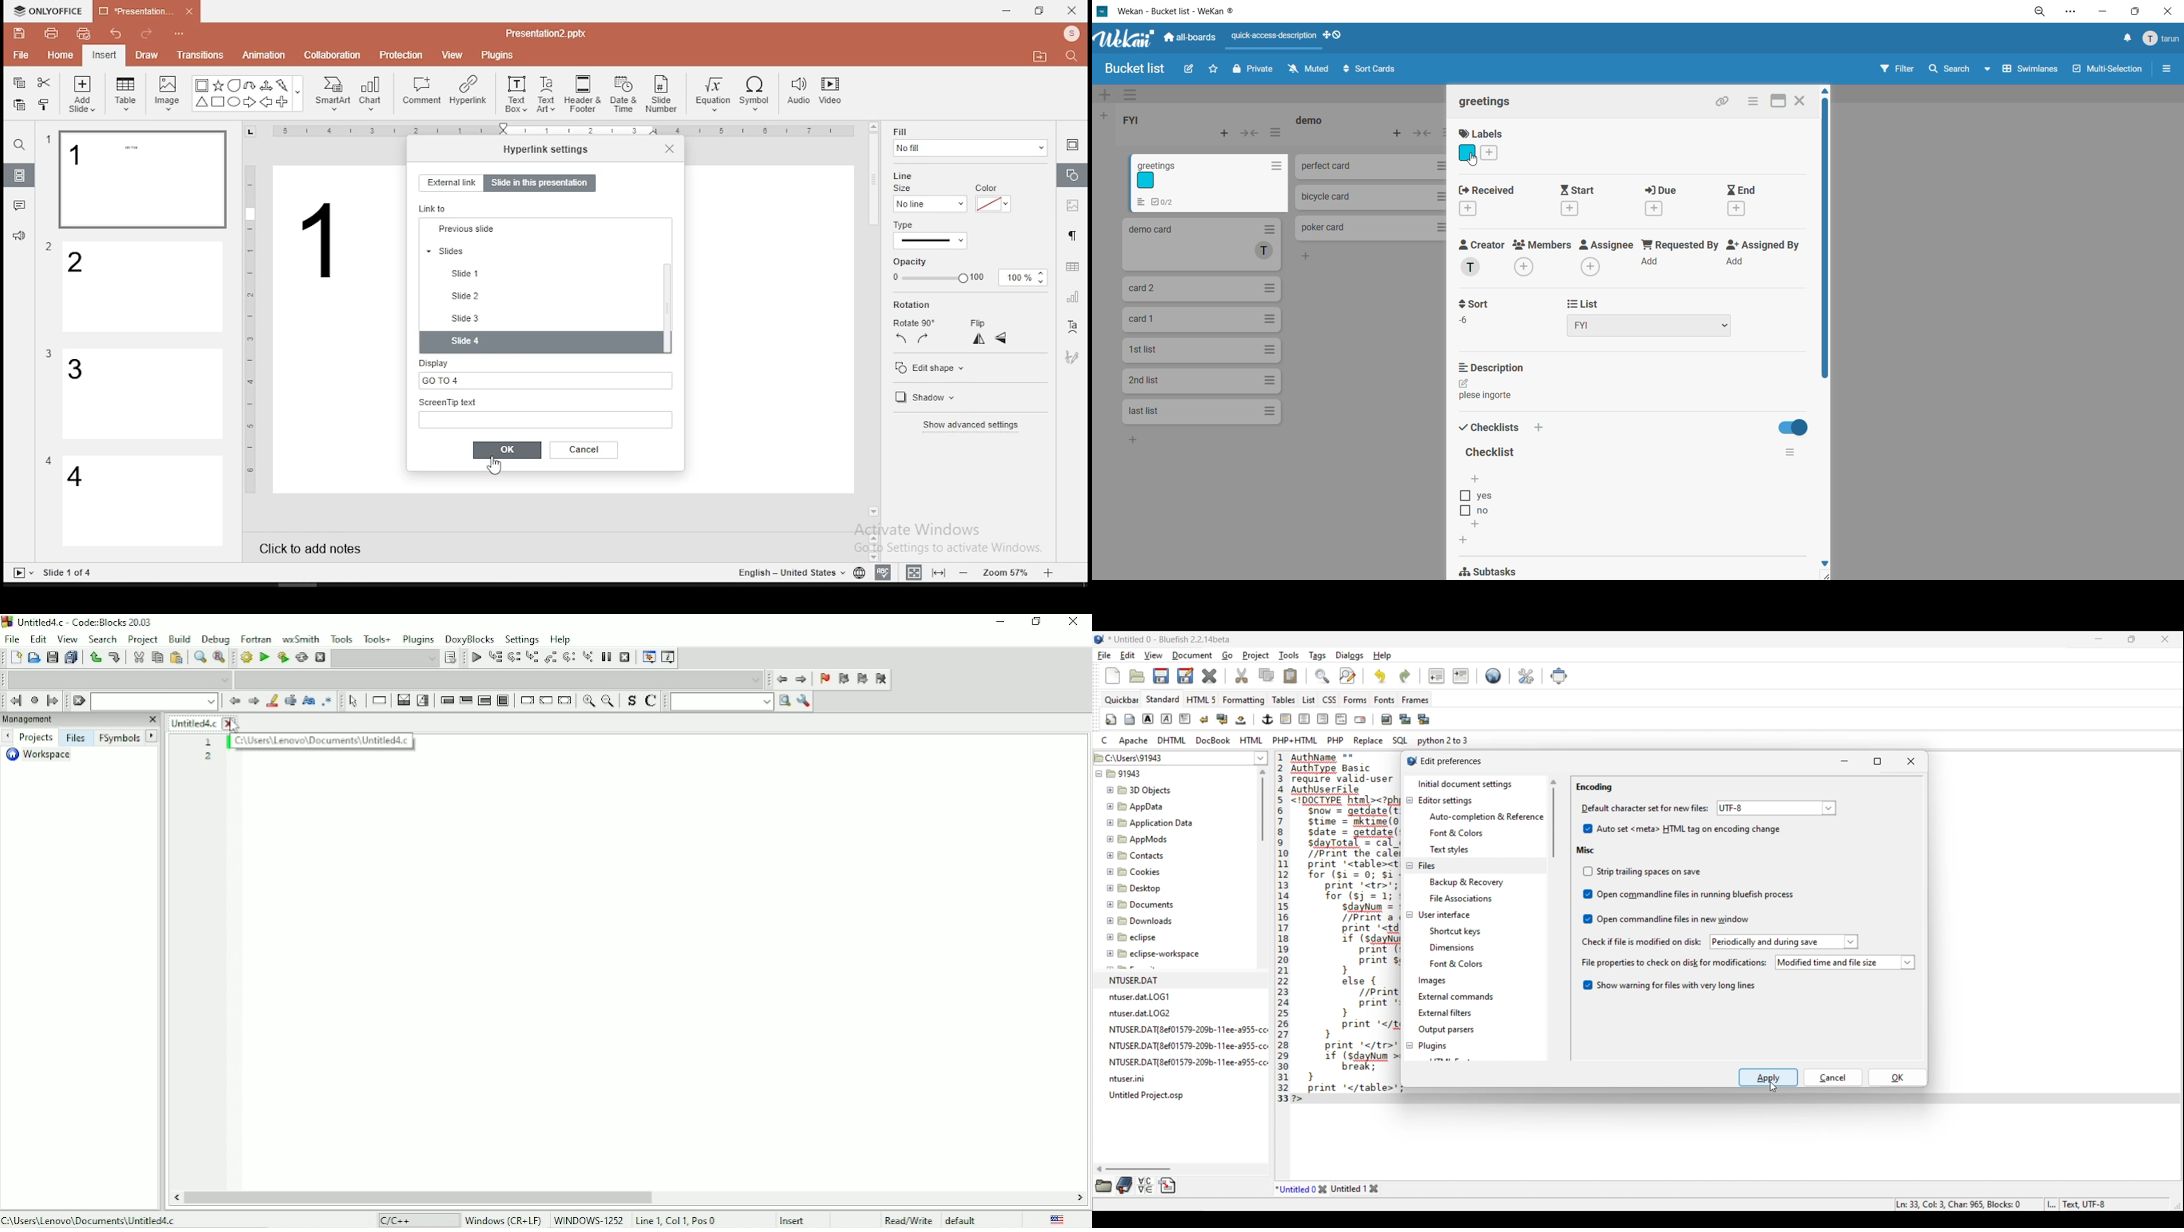 The image size is (2184, 1232). Describe the element at coordinates (1484, 146) in the screenshot. I see `labels` at that location.